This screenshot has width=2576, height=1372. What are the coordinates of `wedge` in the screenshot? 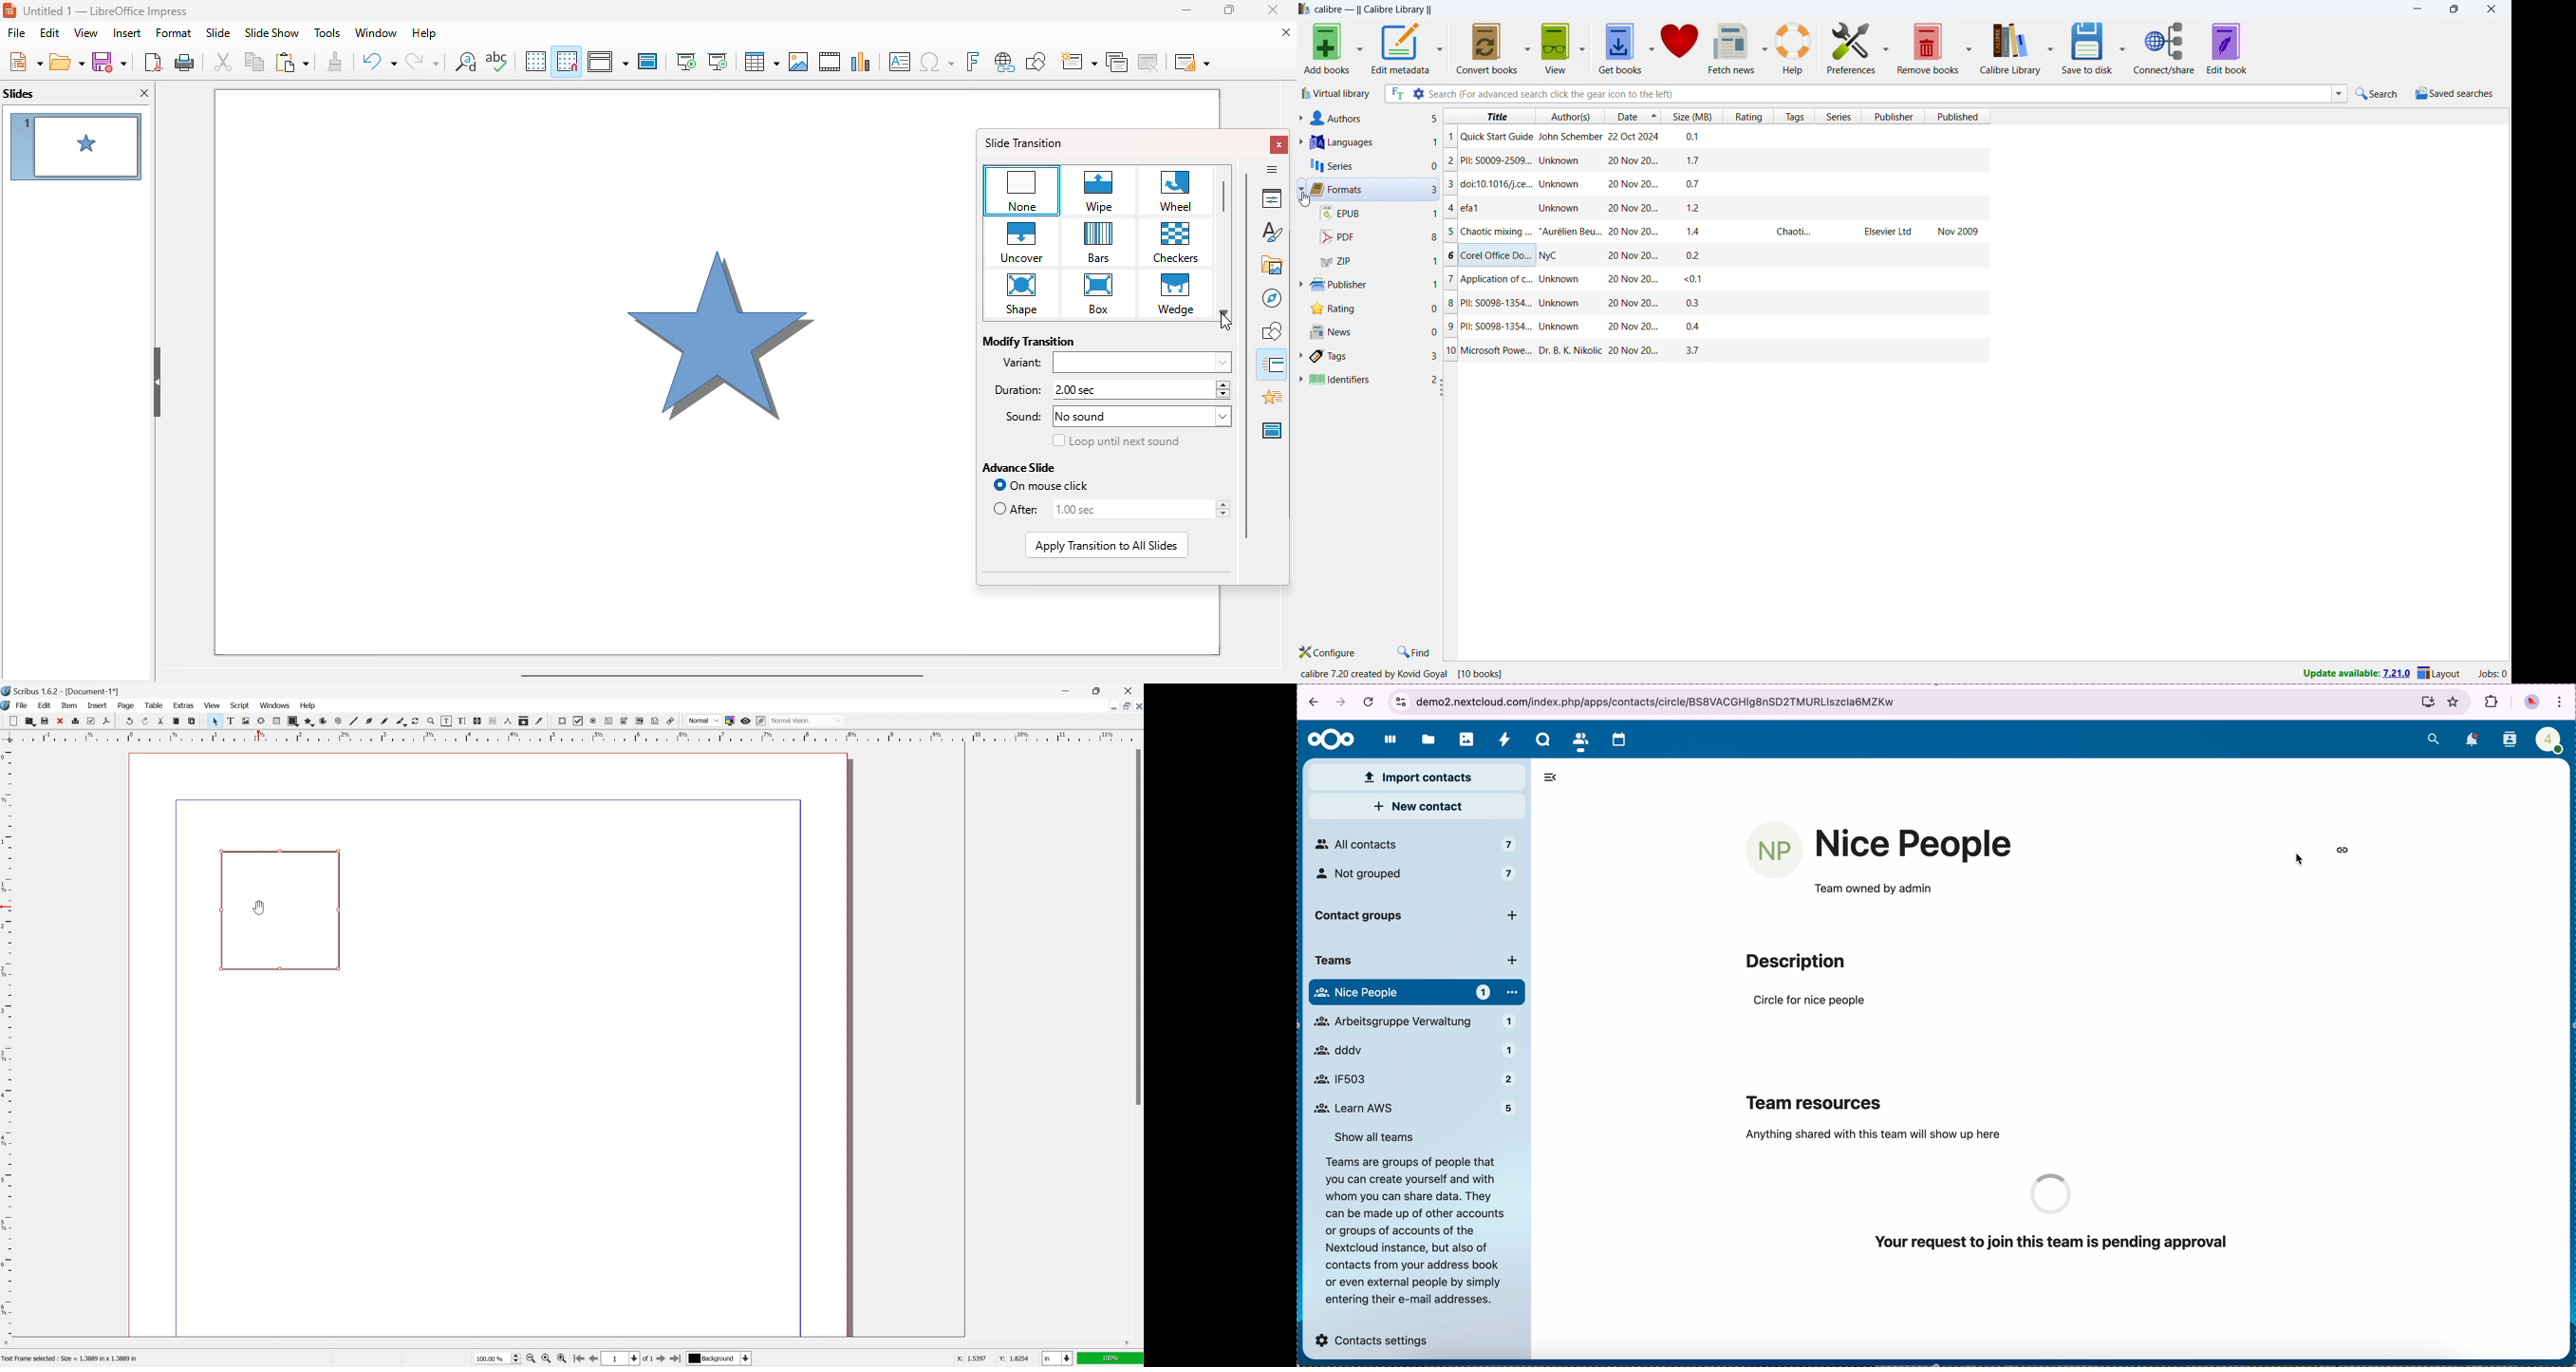 It's located at (1177, 293).